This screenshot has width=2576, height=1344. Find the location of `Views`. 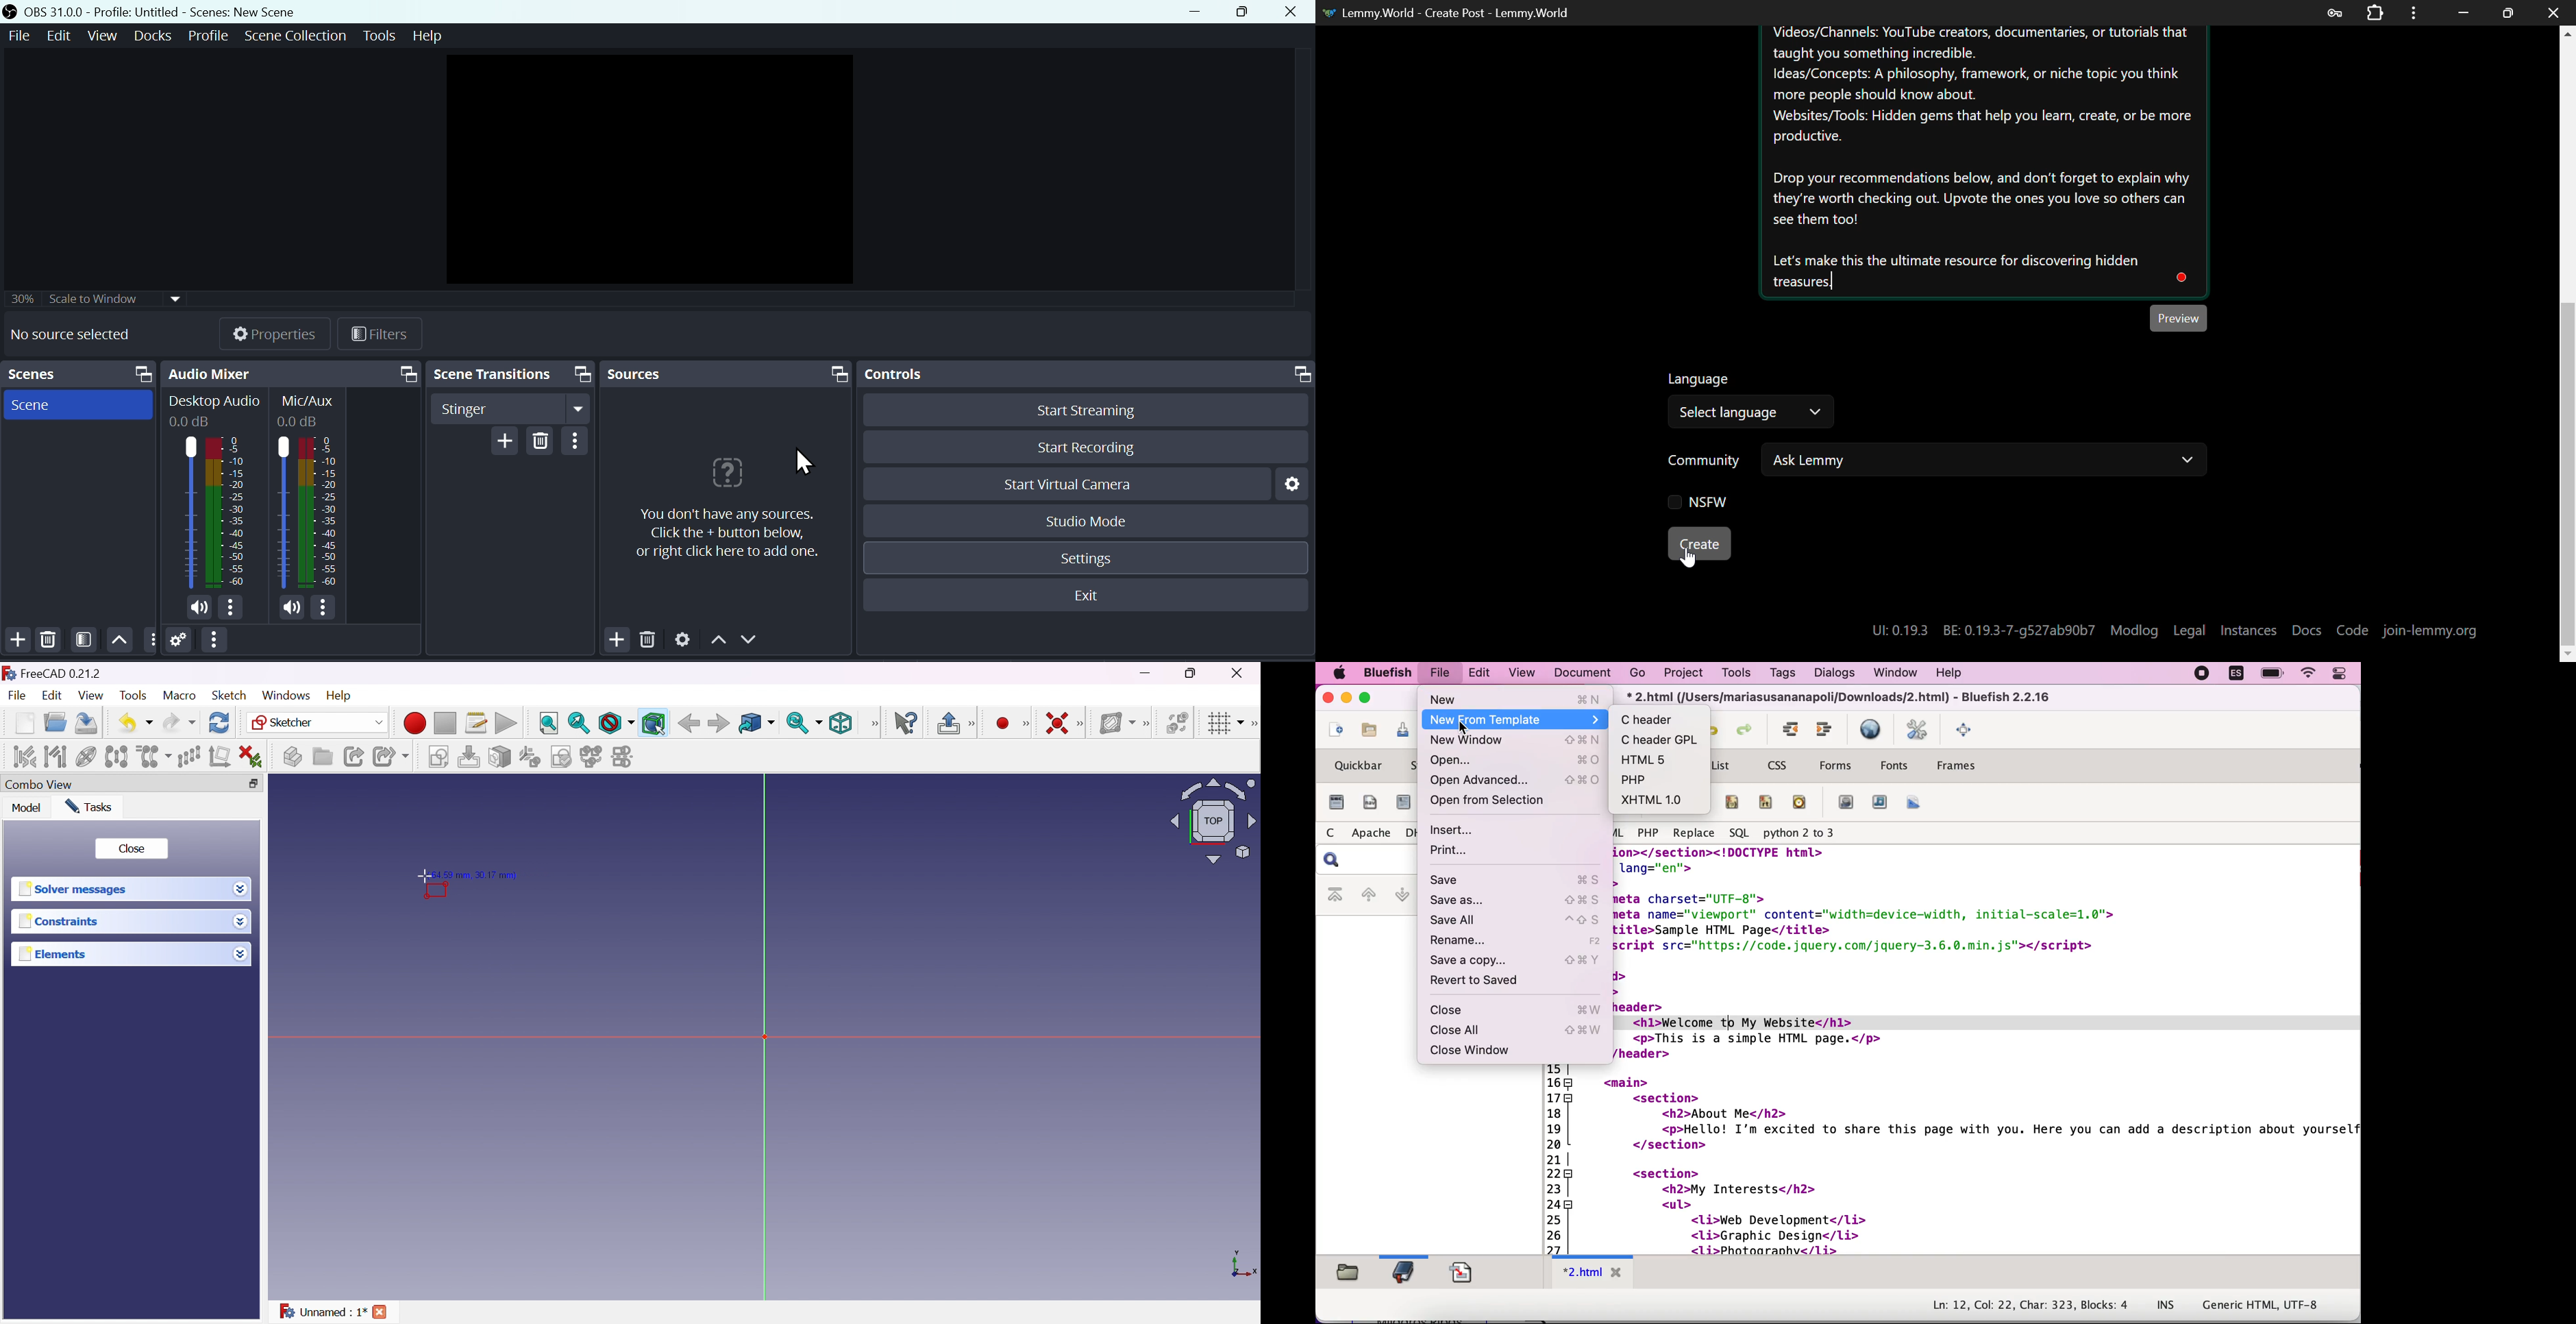

Views is located at coordinates (103, 35).